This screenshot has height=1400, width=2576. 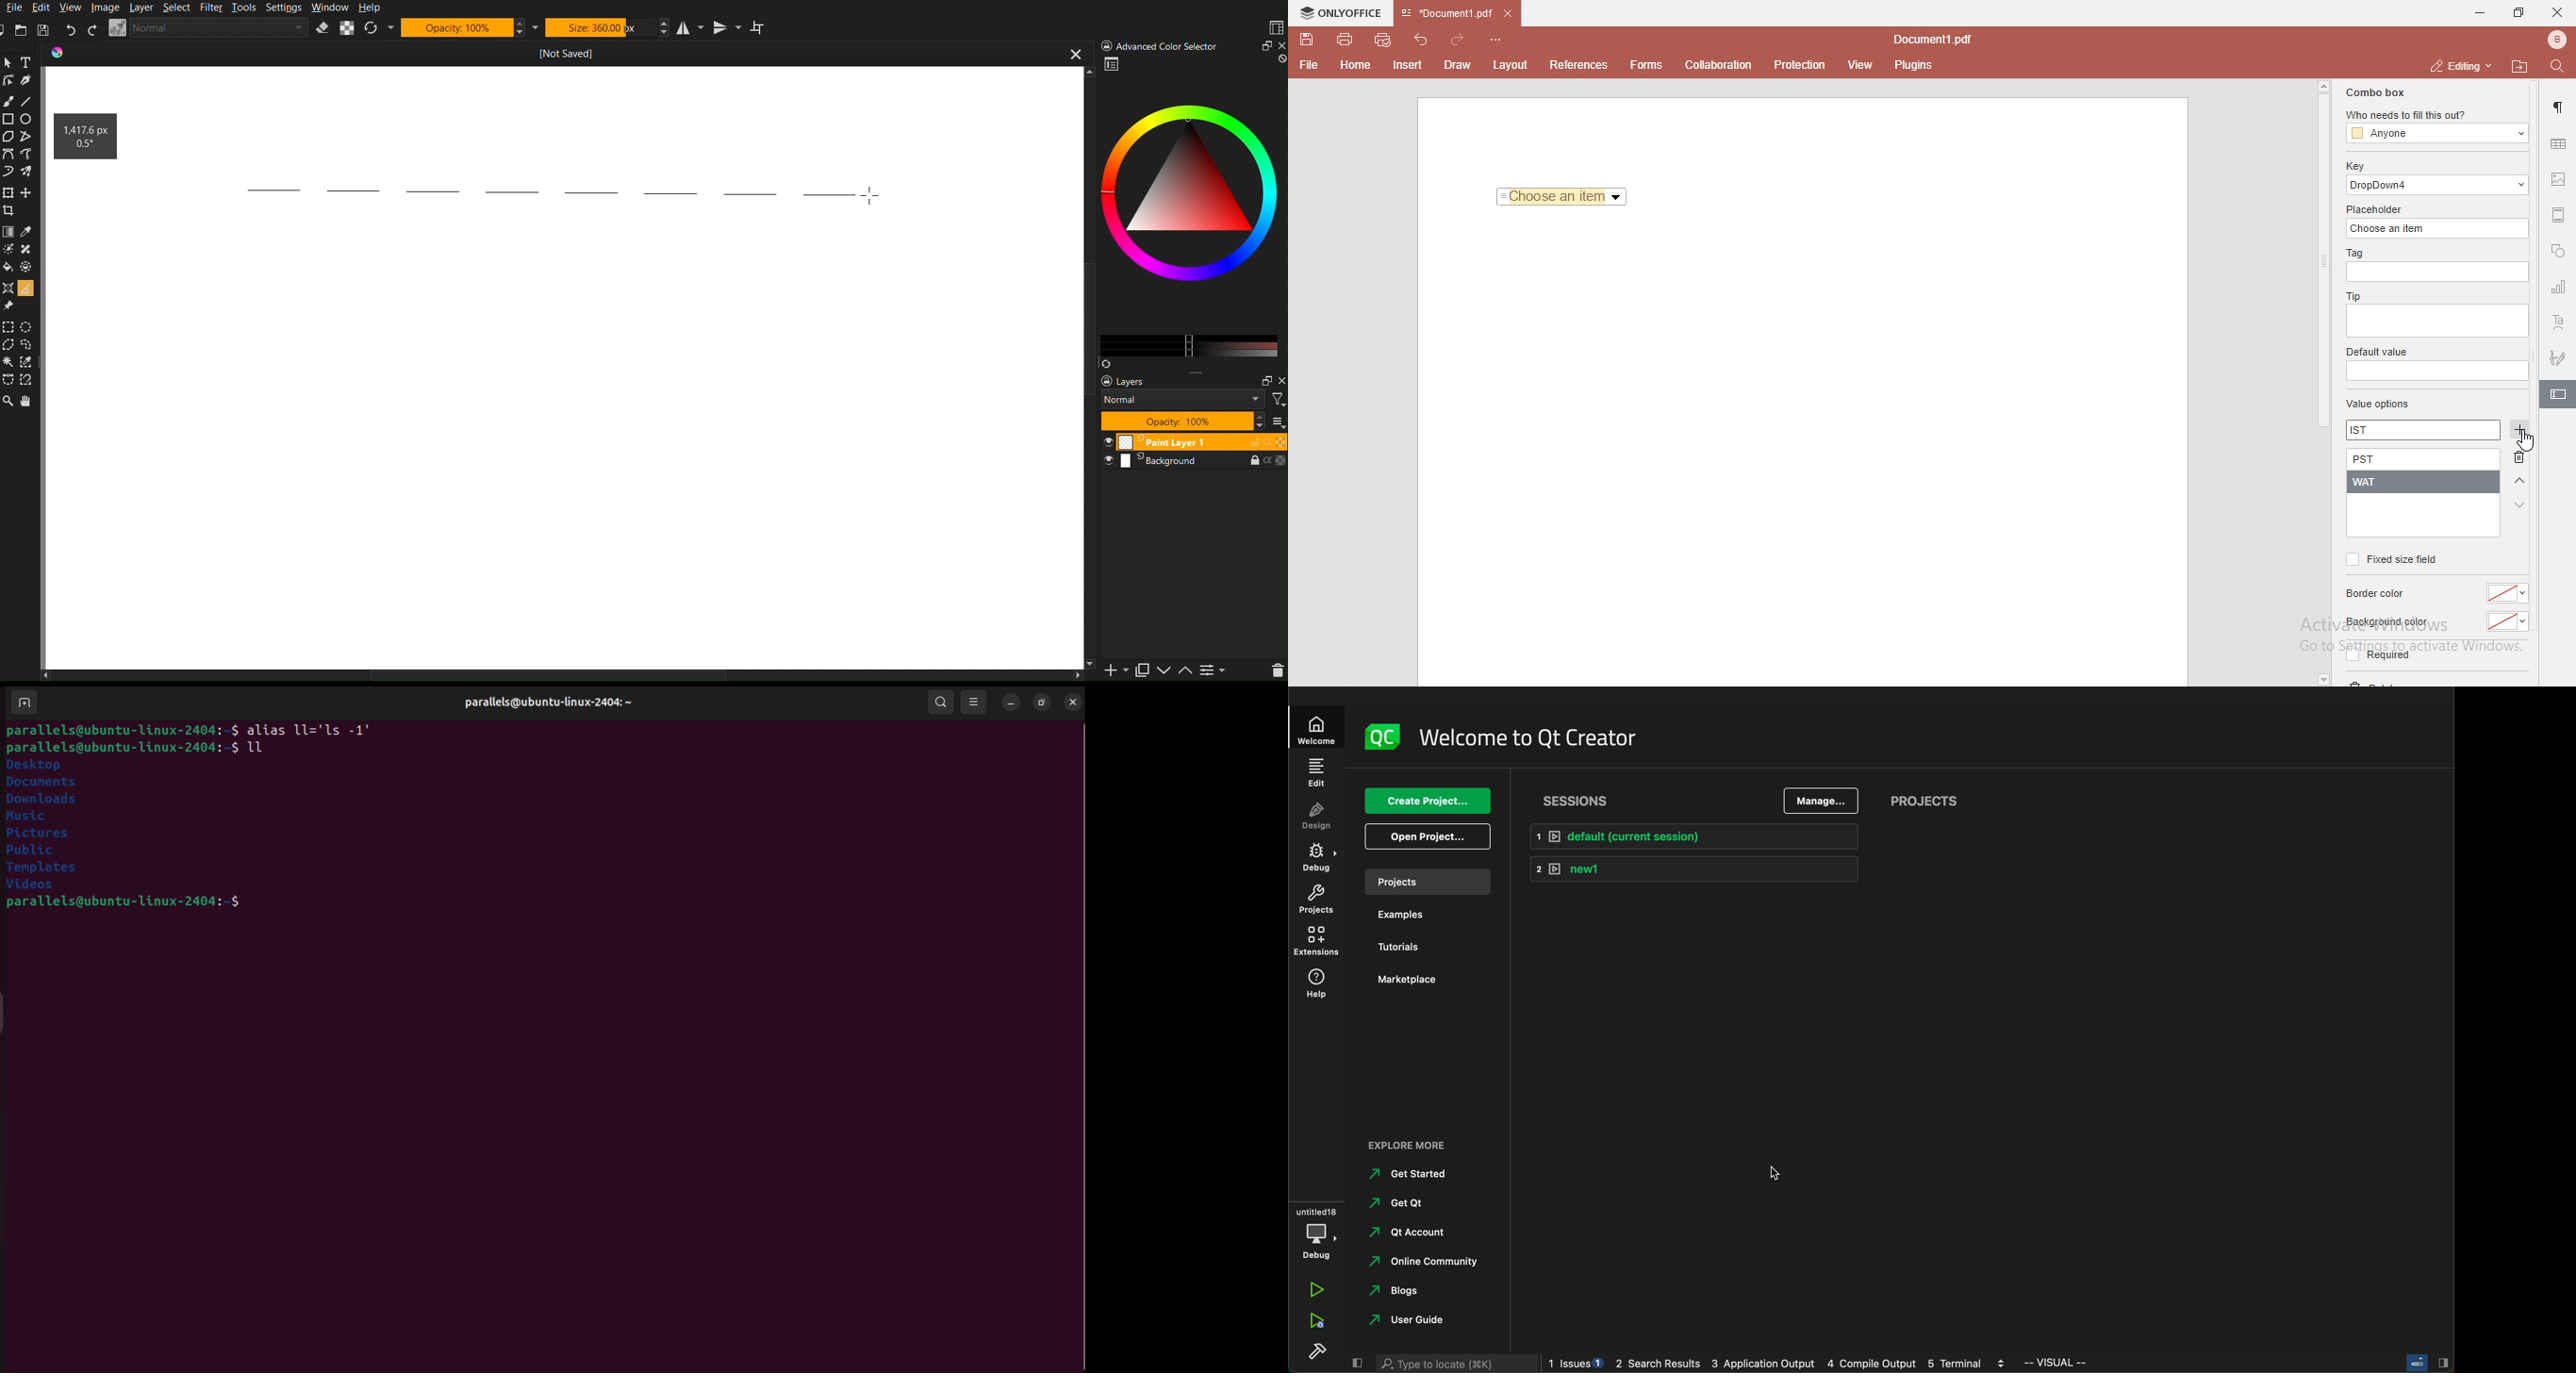 What do you see at coordinates (1275, 28) in the screenshot?
I see `Workspace` at bounding box center [1275, 28].